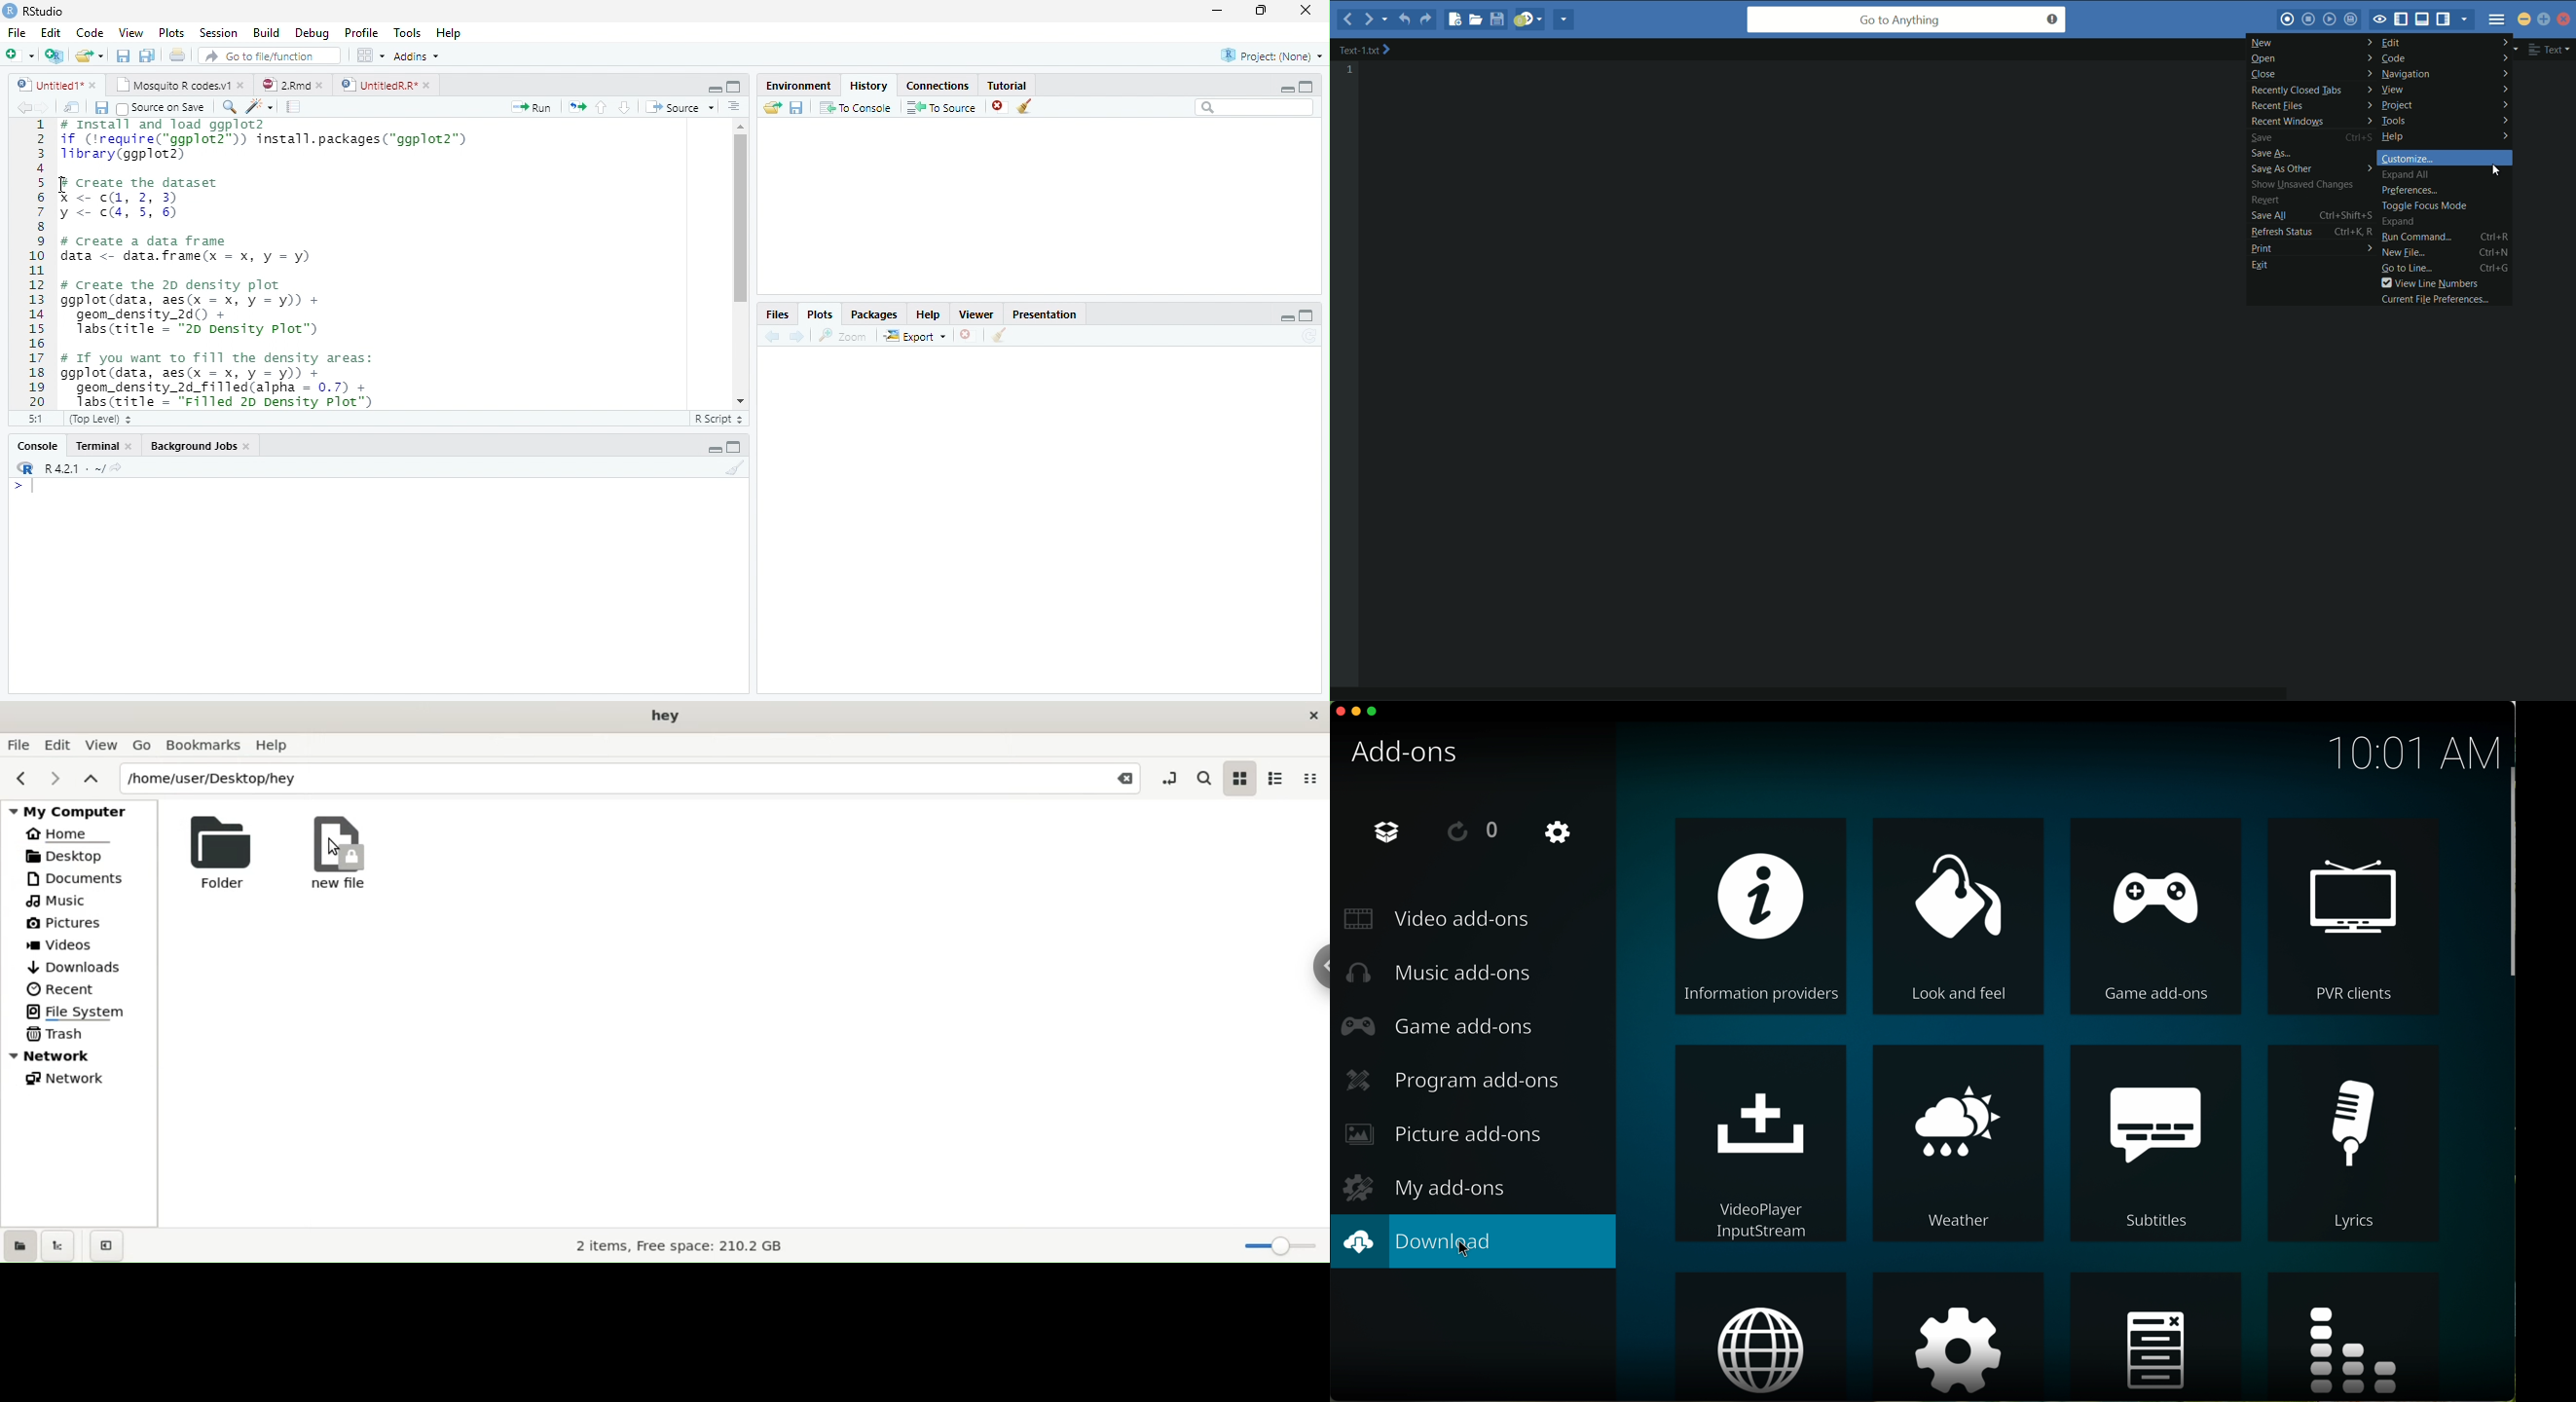 This screenshot has height=1428, width=2576. What do you see at coordinates (103, 747) in the screenshot?
I see `View` at bounding box center [103, 747].